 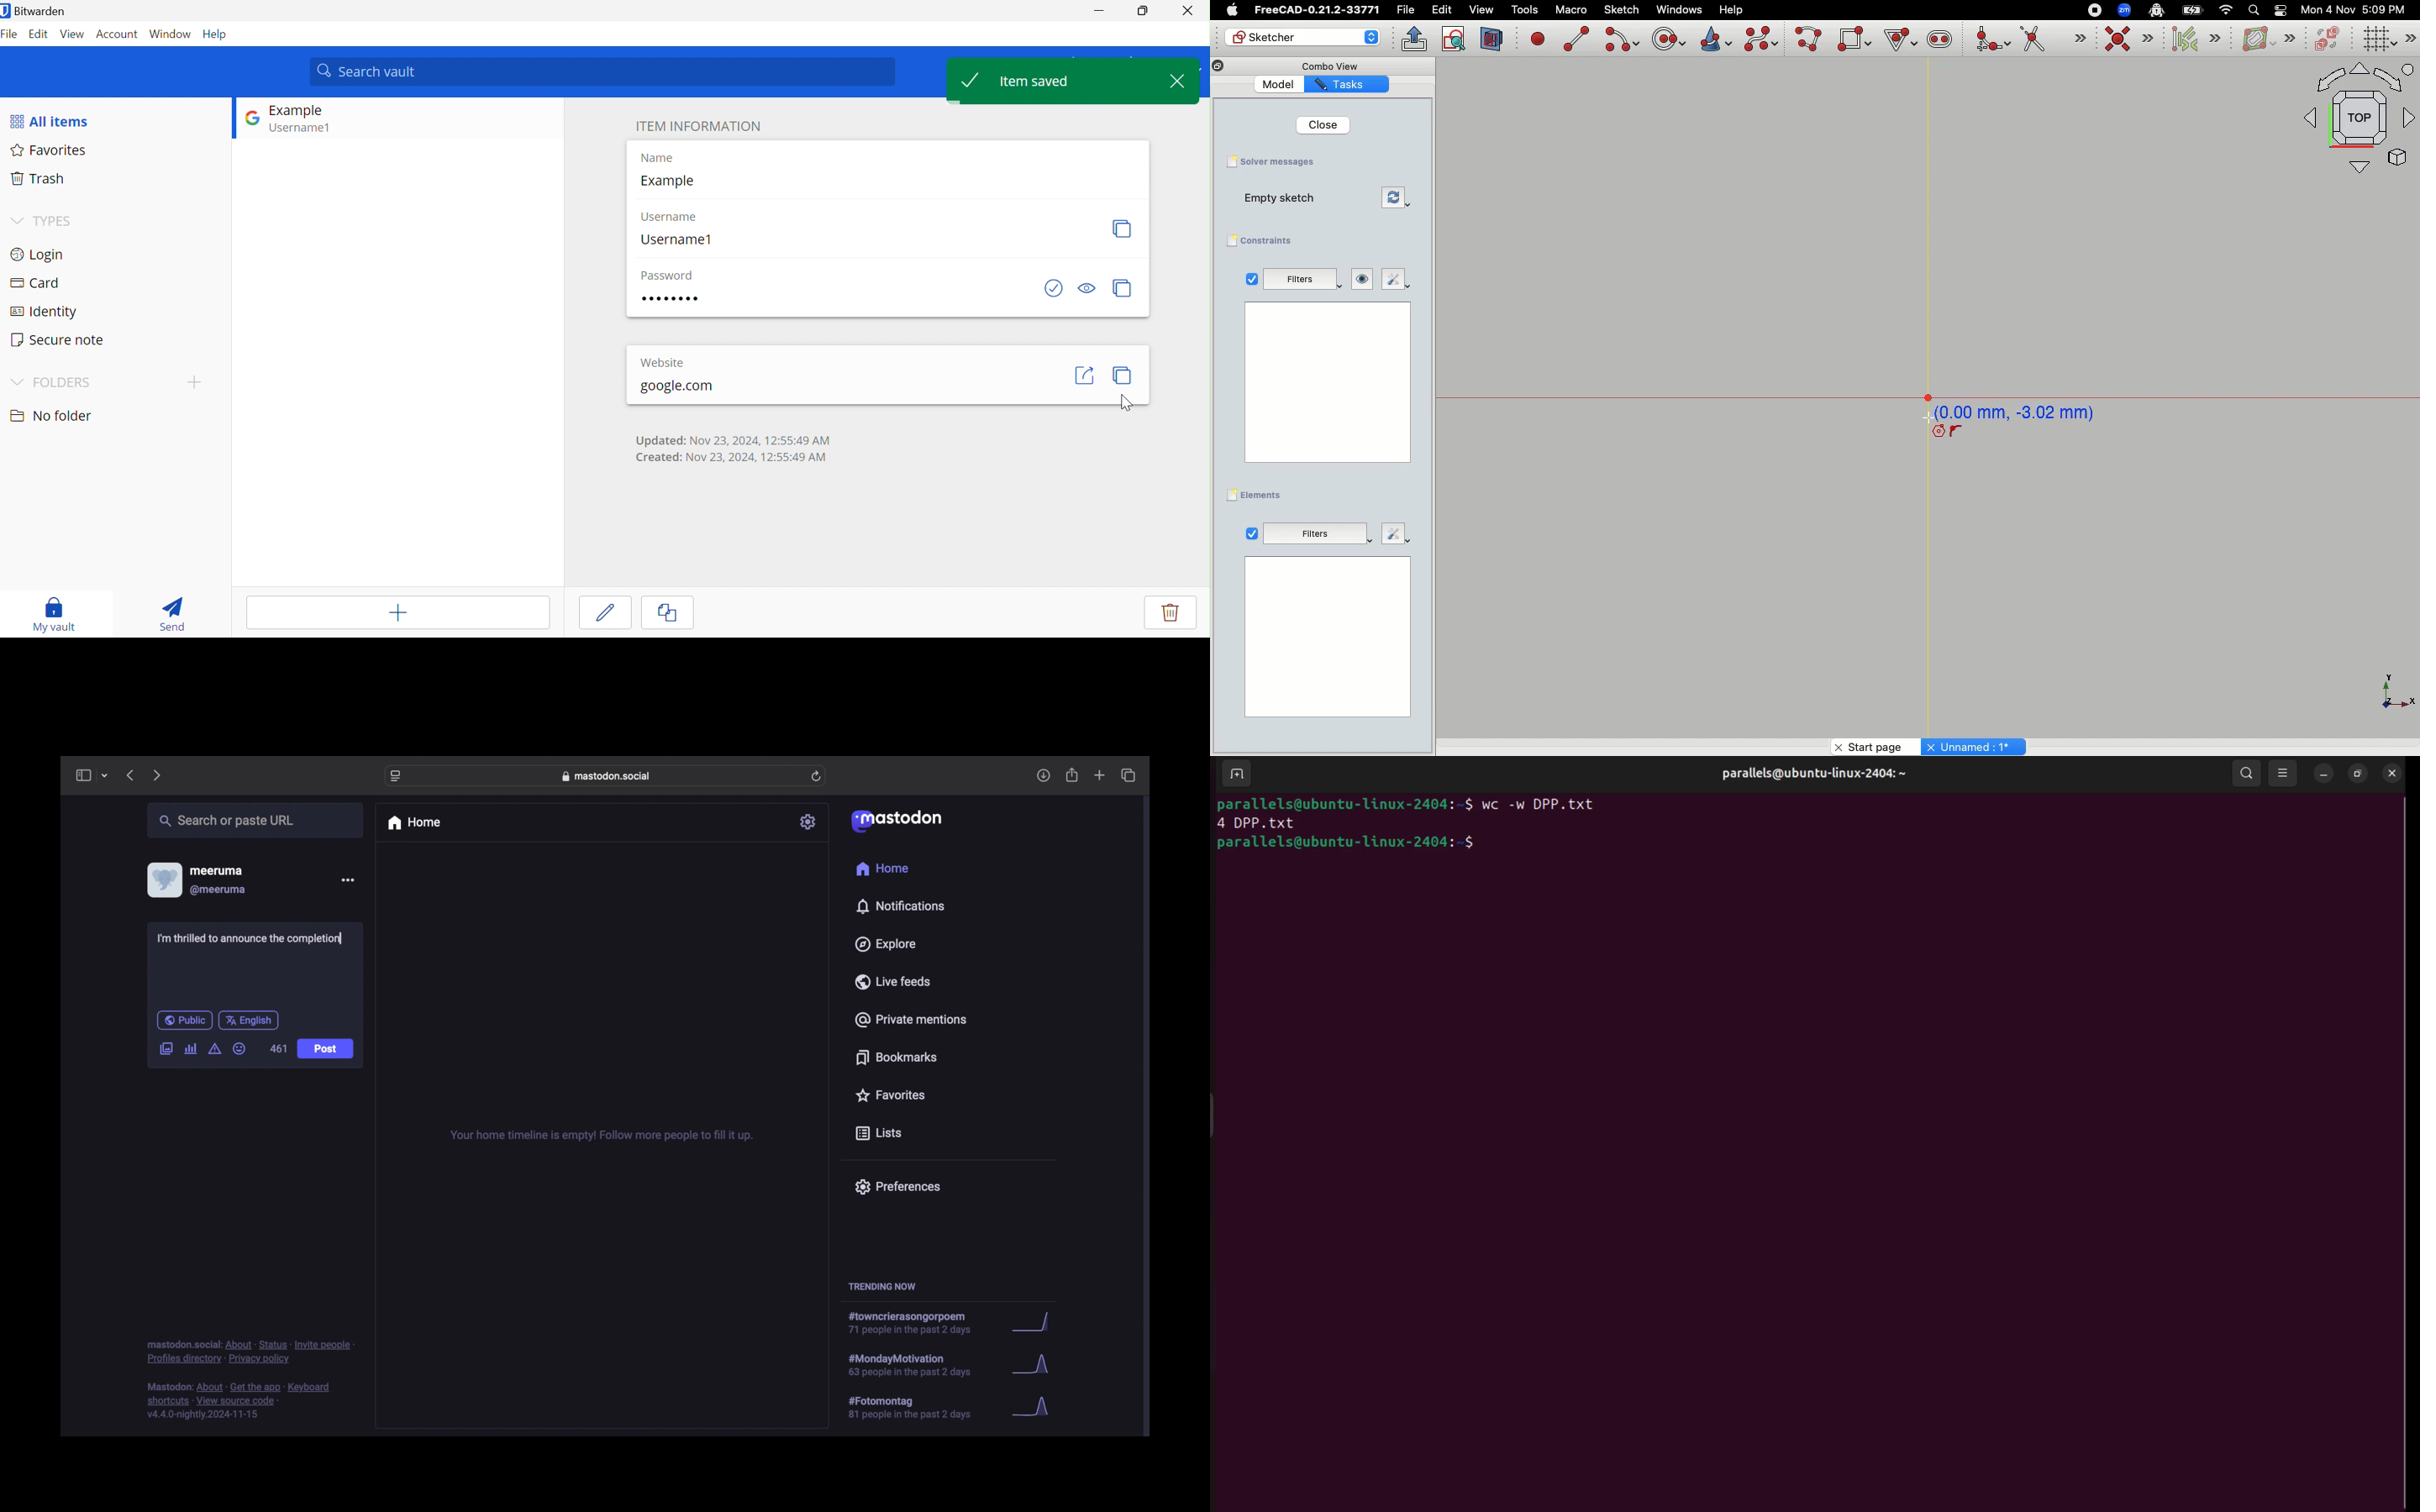 I want to click on Zoom, so click(x=2125, y=10).